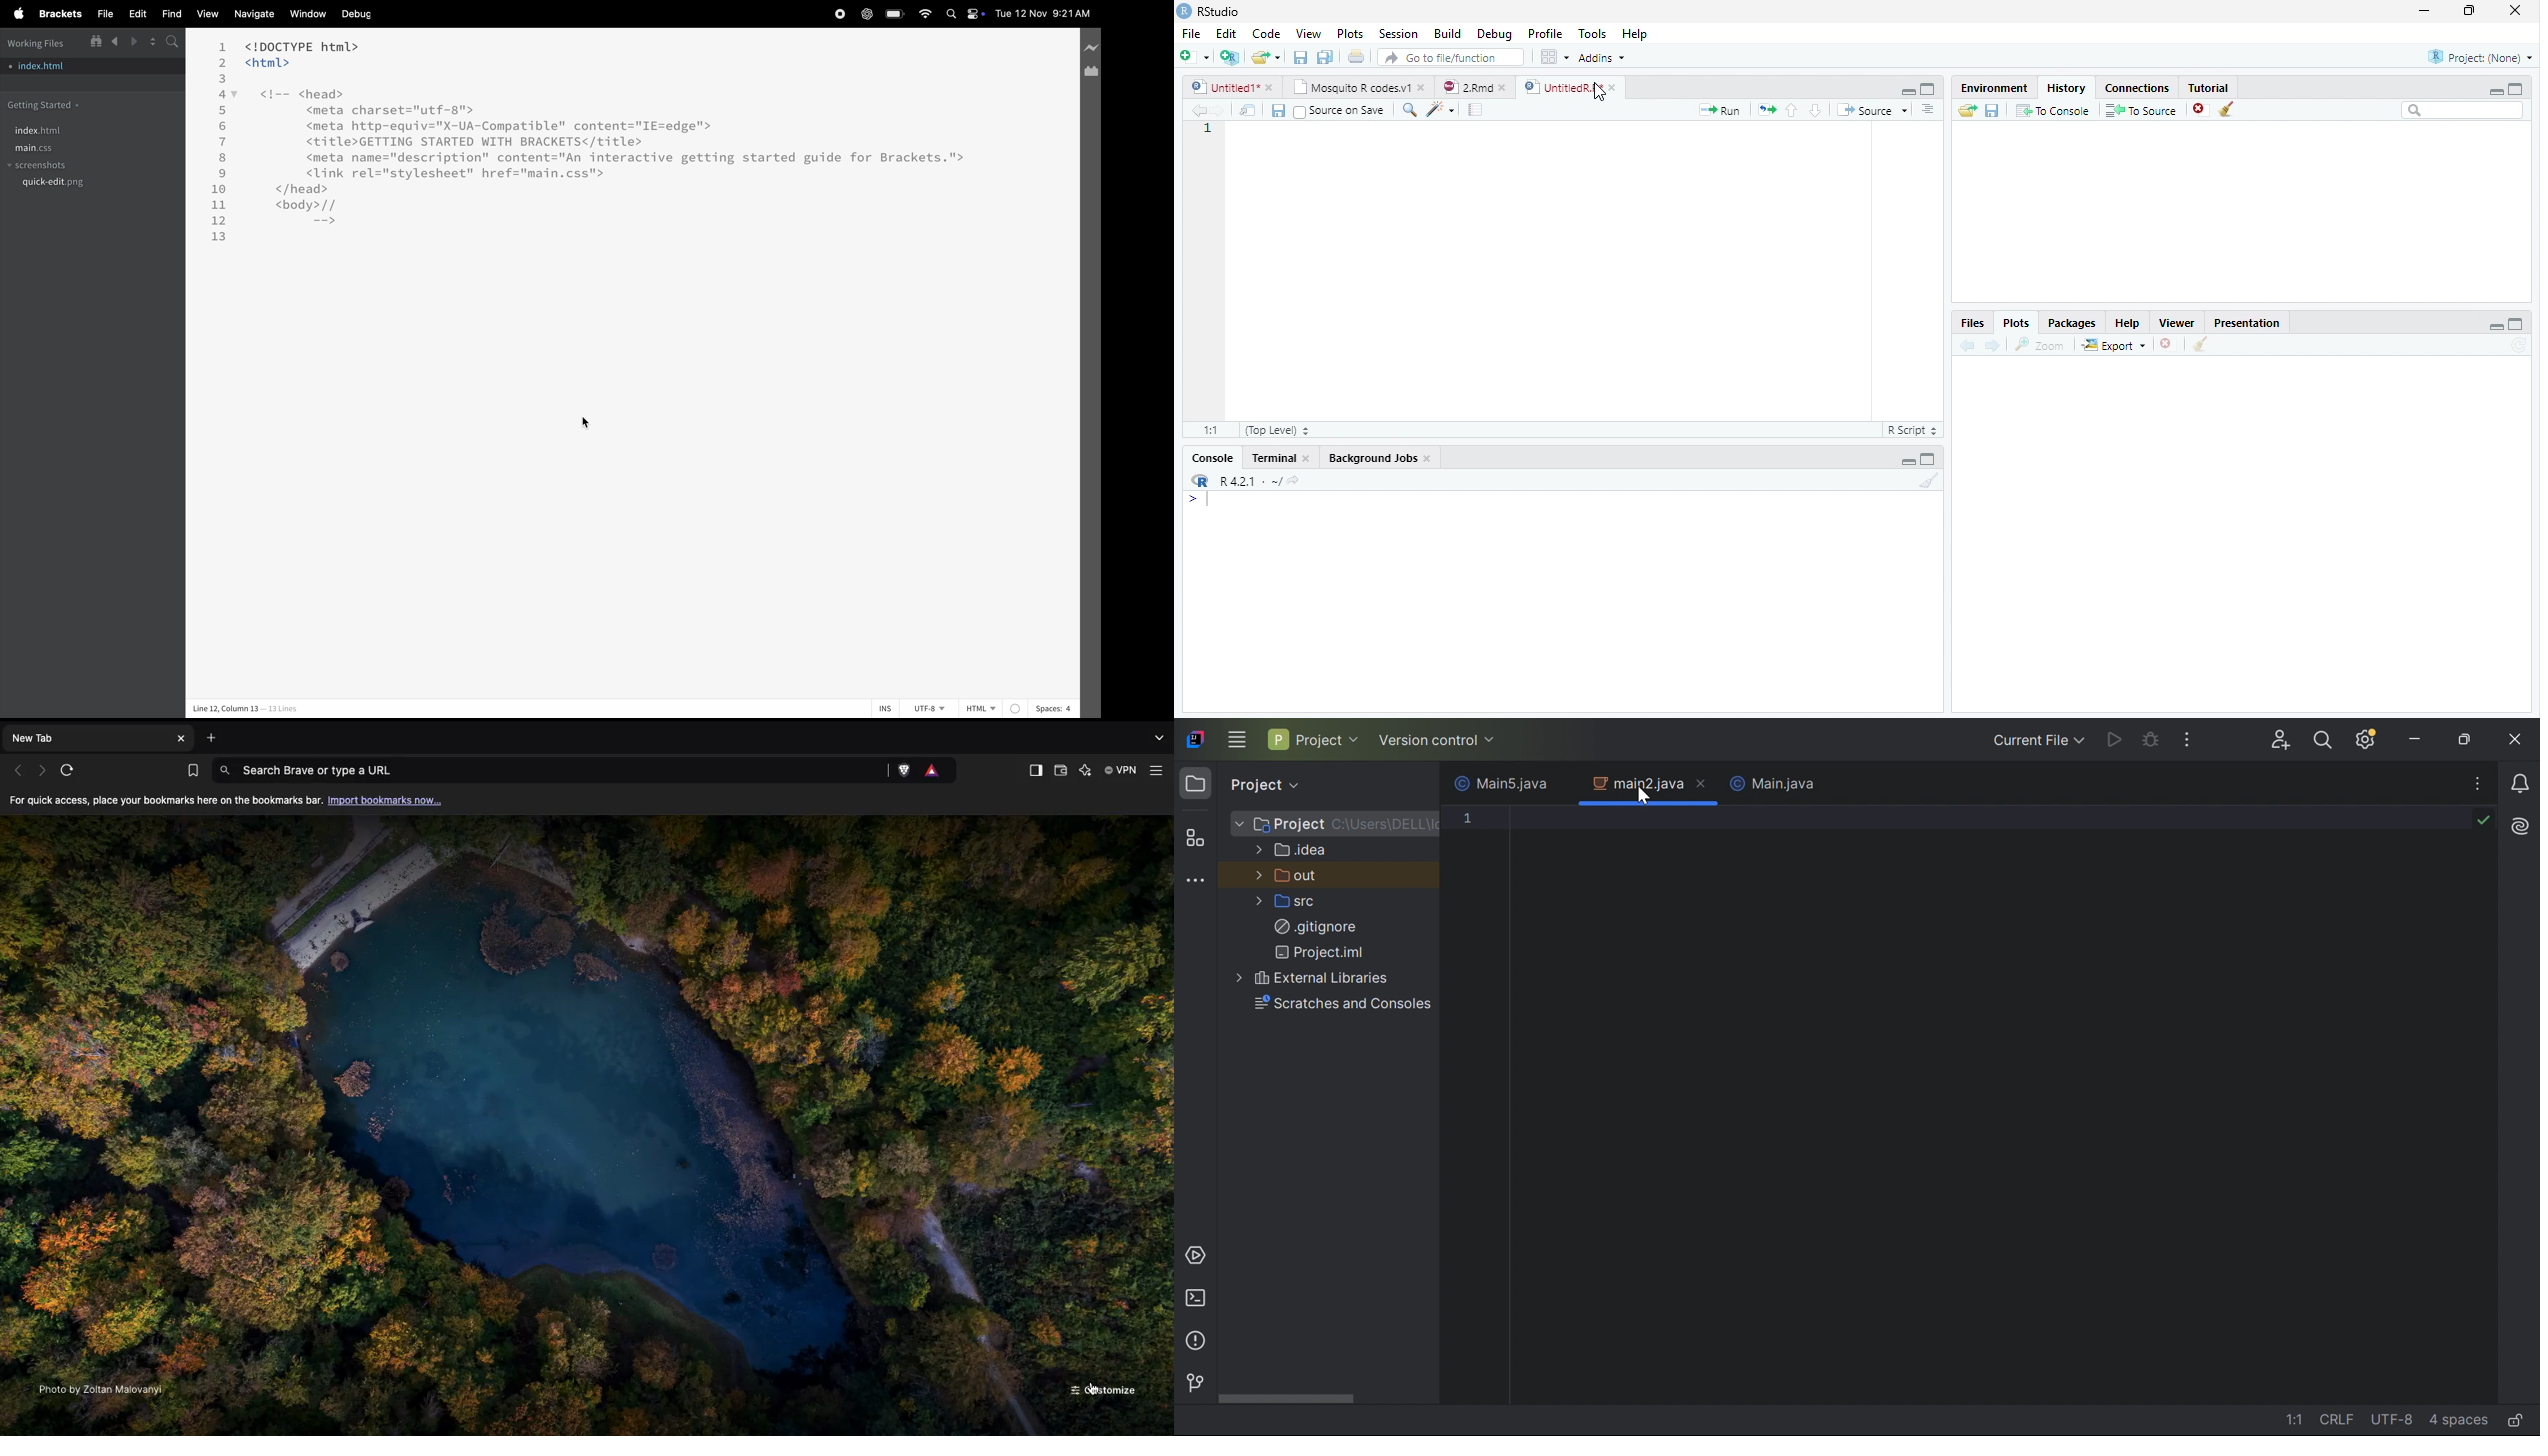  What do you see at coordinates (205, 14) in the screenshot?
I see `view` at bounding box center [205, 14].